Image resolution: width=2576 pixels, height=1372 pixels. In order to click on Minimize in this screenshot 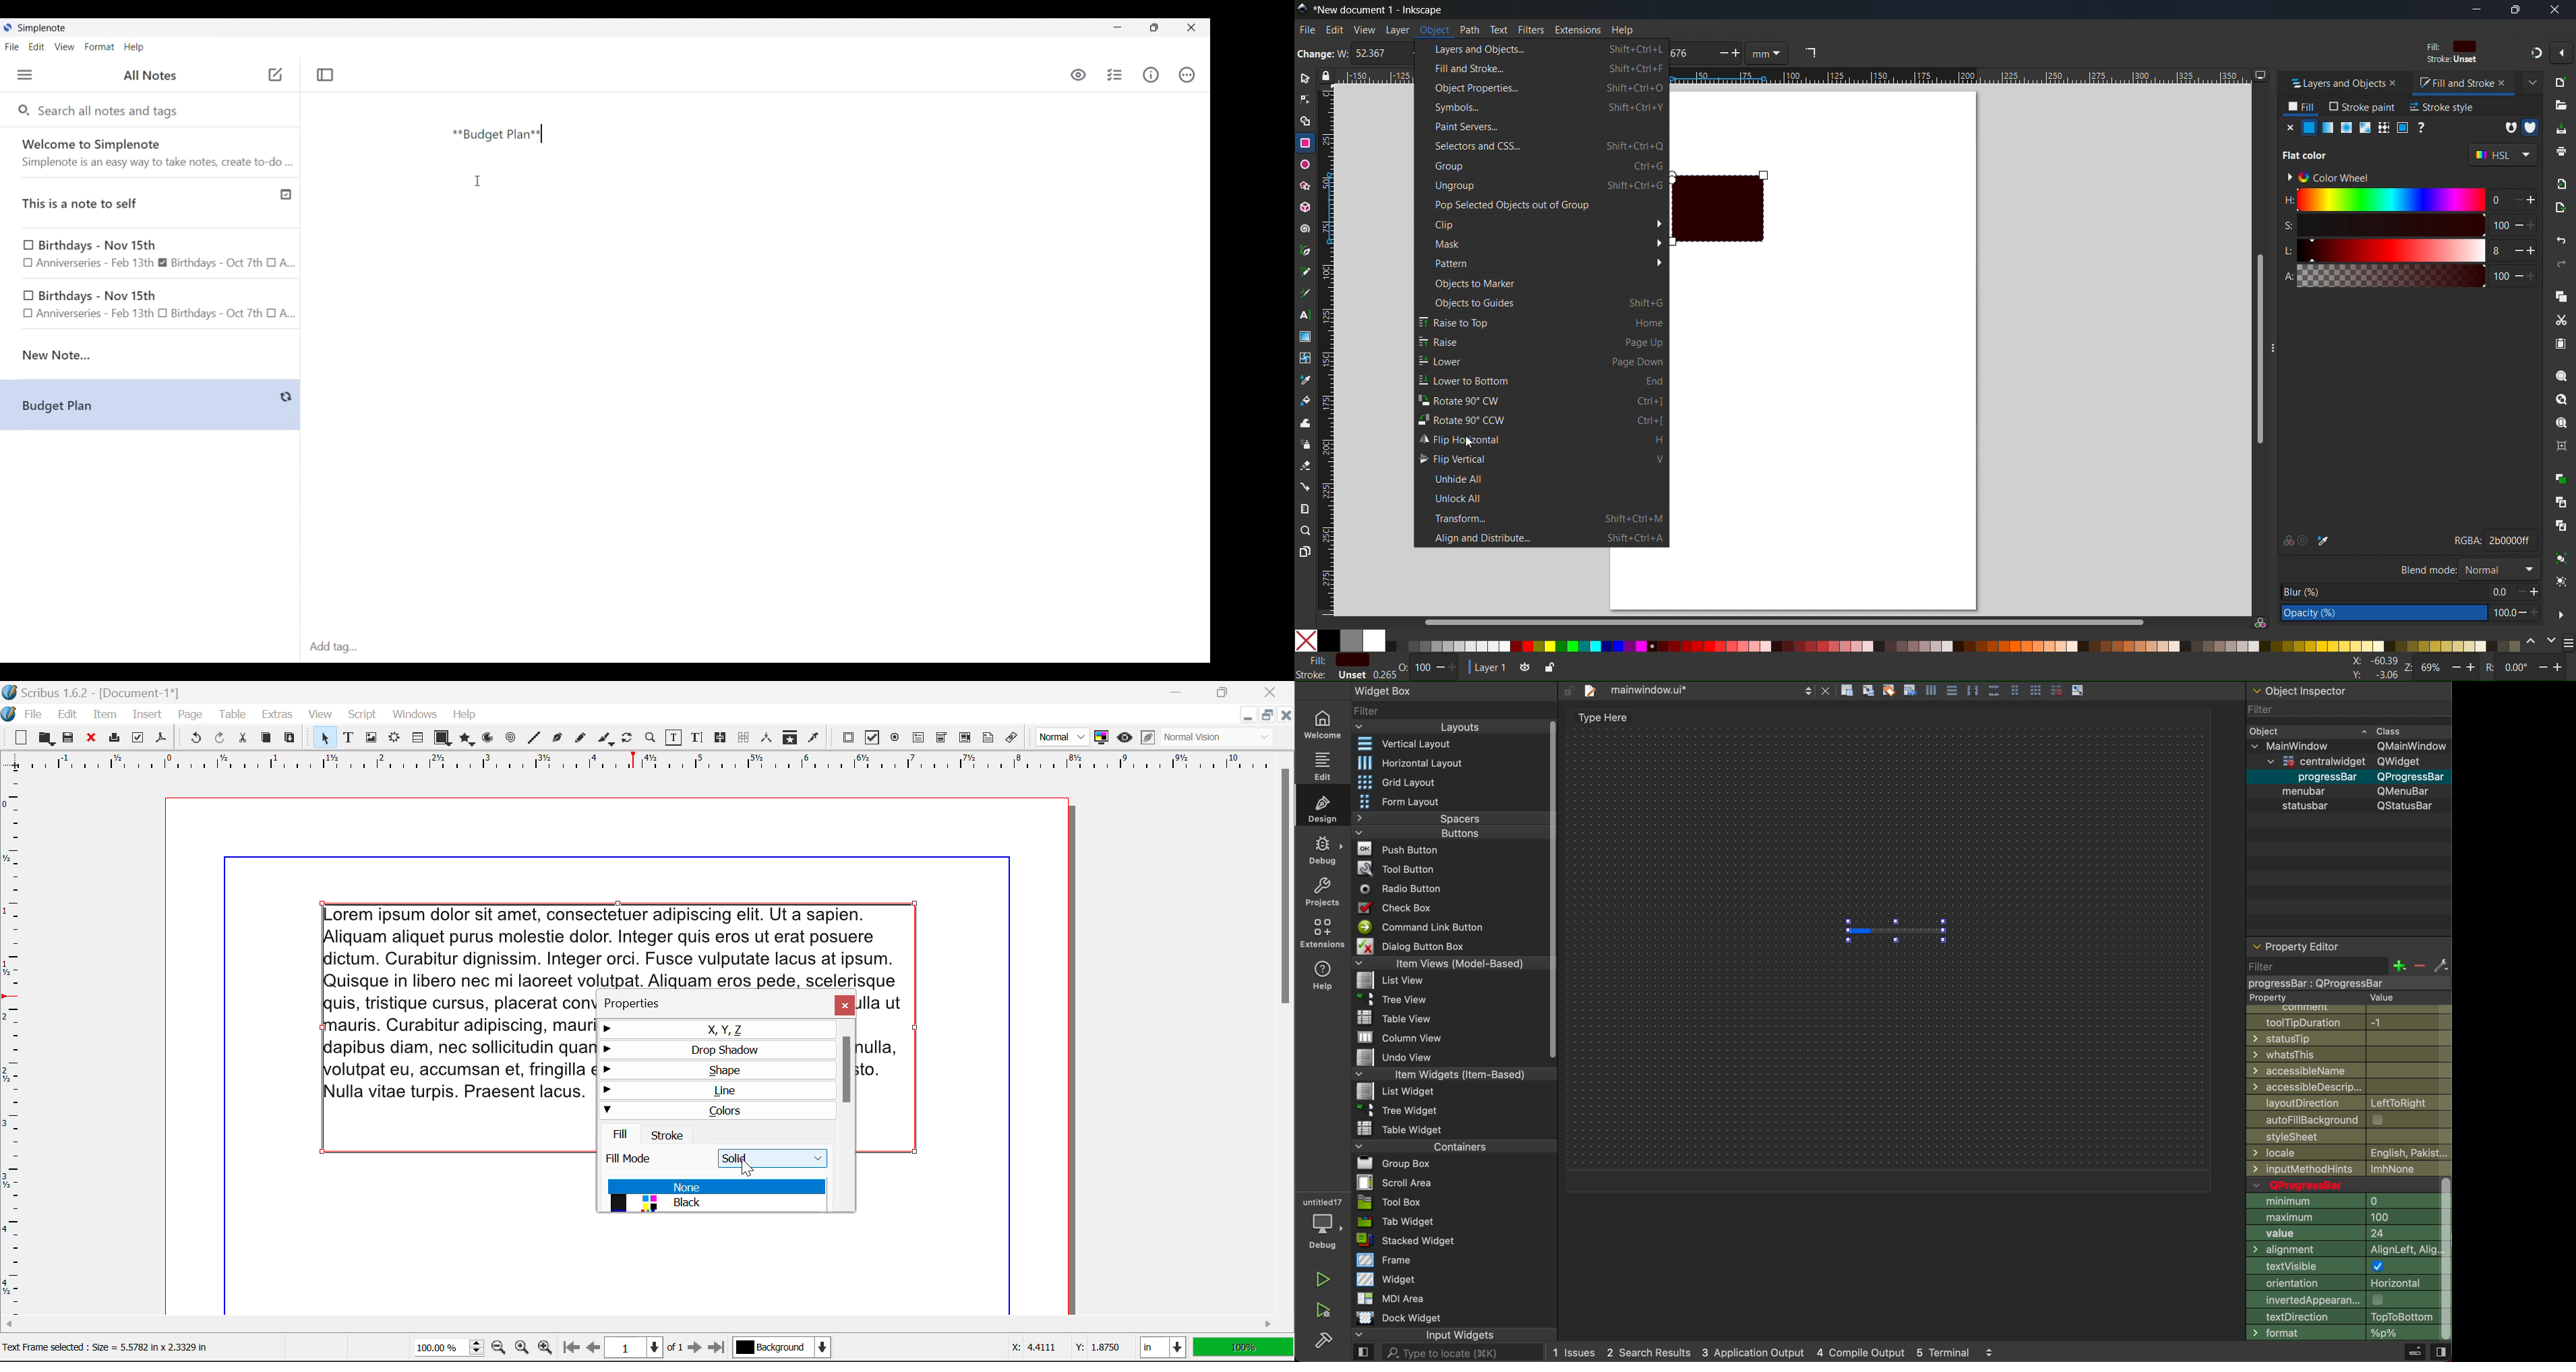, I will do `click(1223, 690)`.